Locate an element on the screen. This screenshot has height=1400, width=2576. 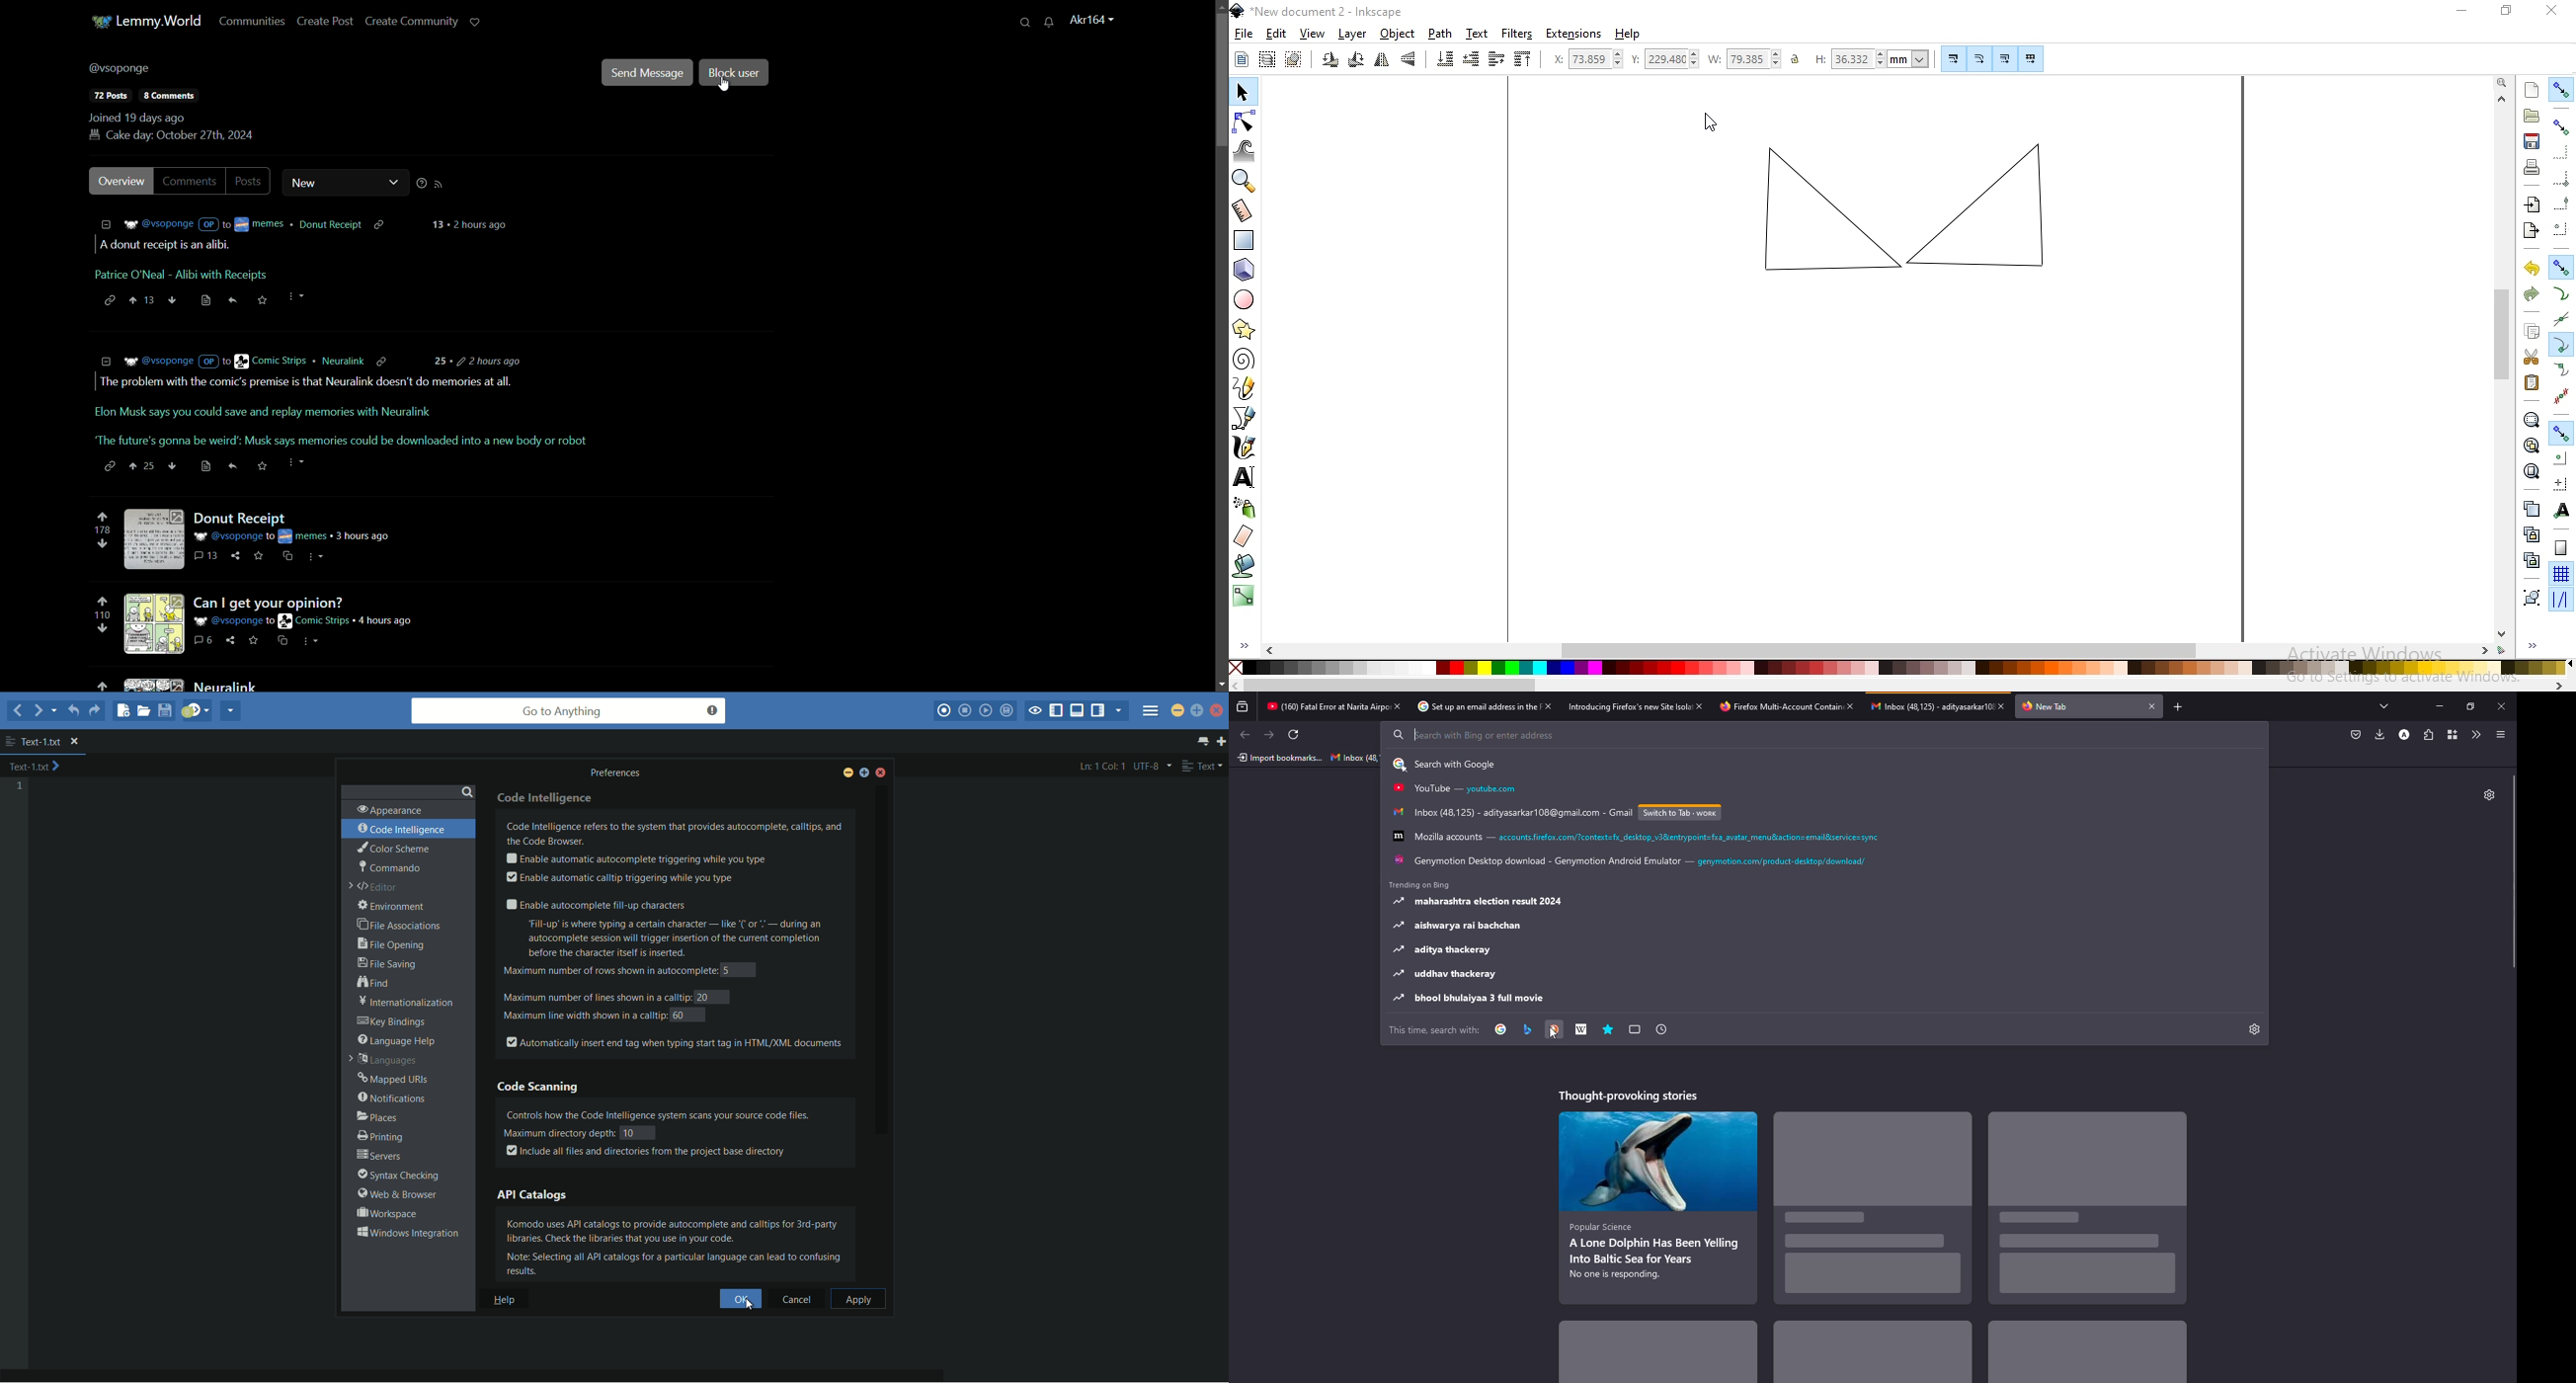
username is located at coordinates (120, 70).